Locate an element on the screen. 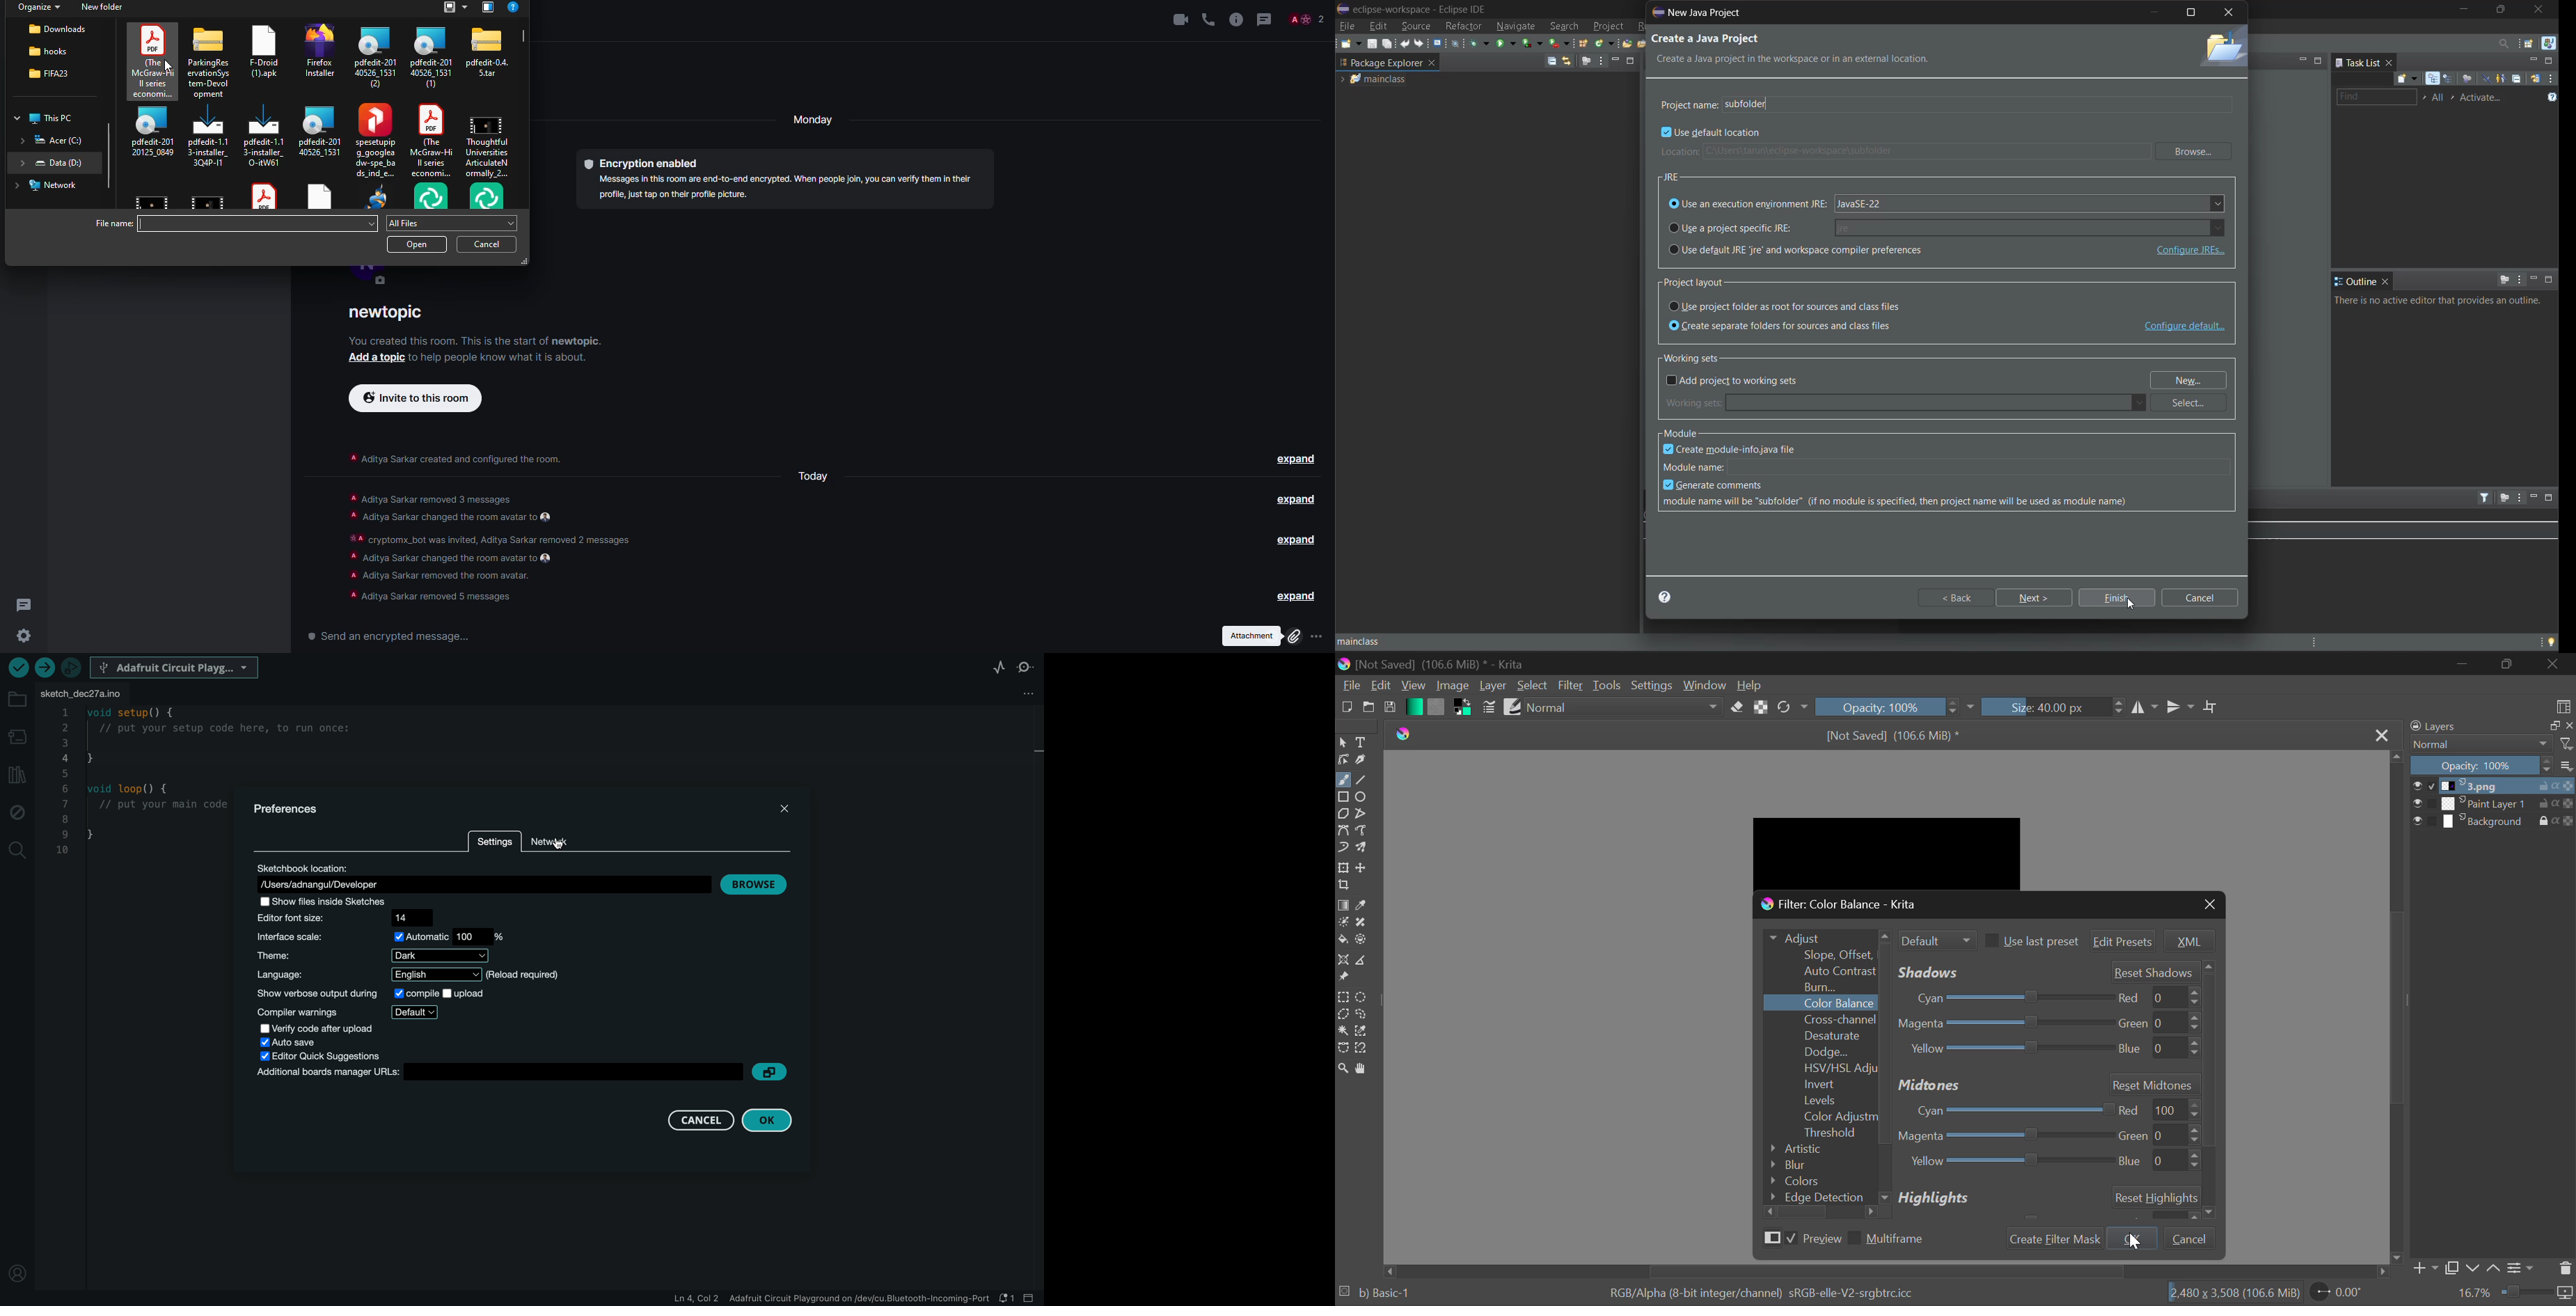 This screenshot has height=1316, width=2576. Auto Contrast is located at coordinates (1835, 971).